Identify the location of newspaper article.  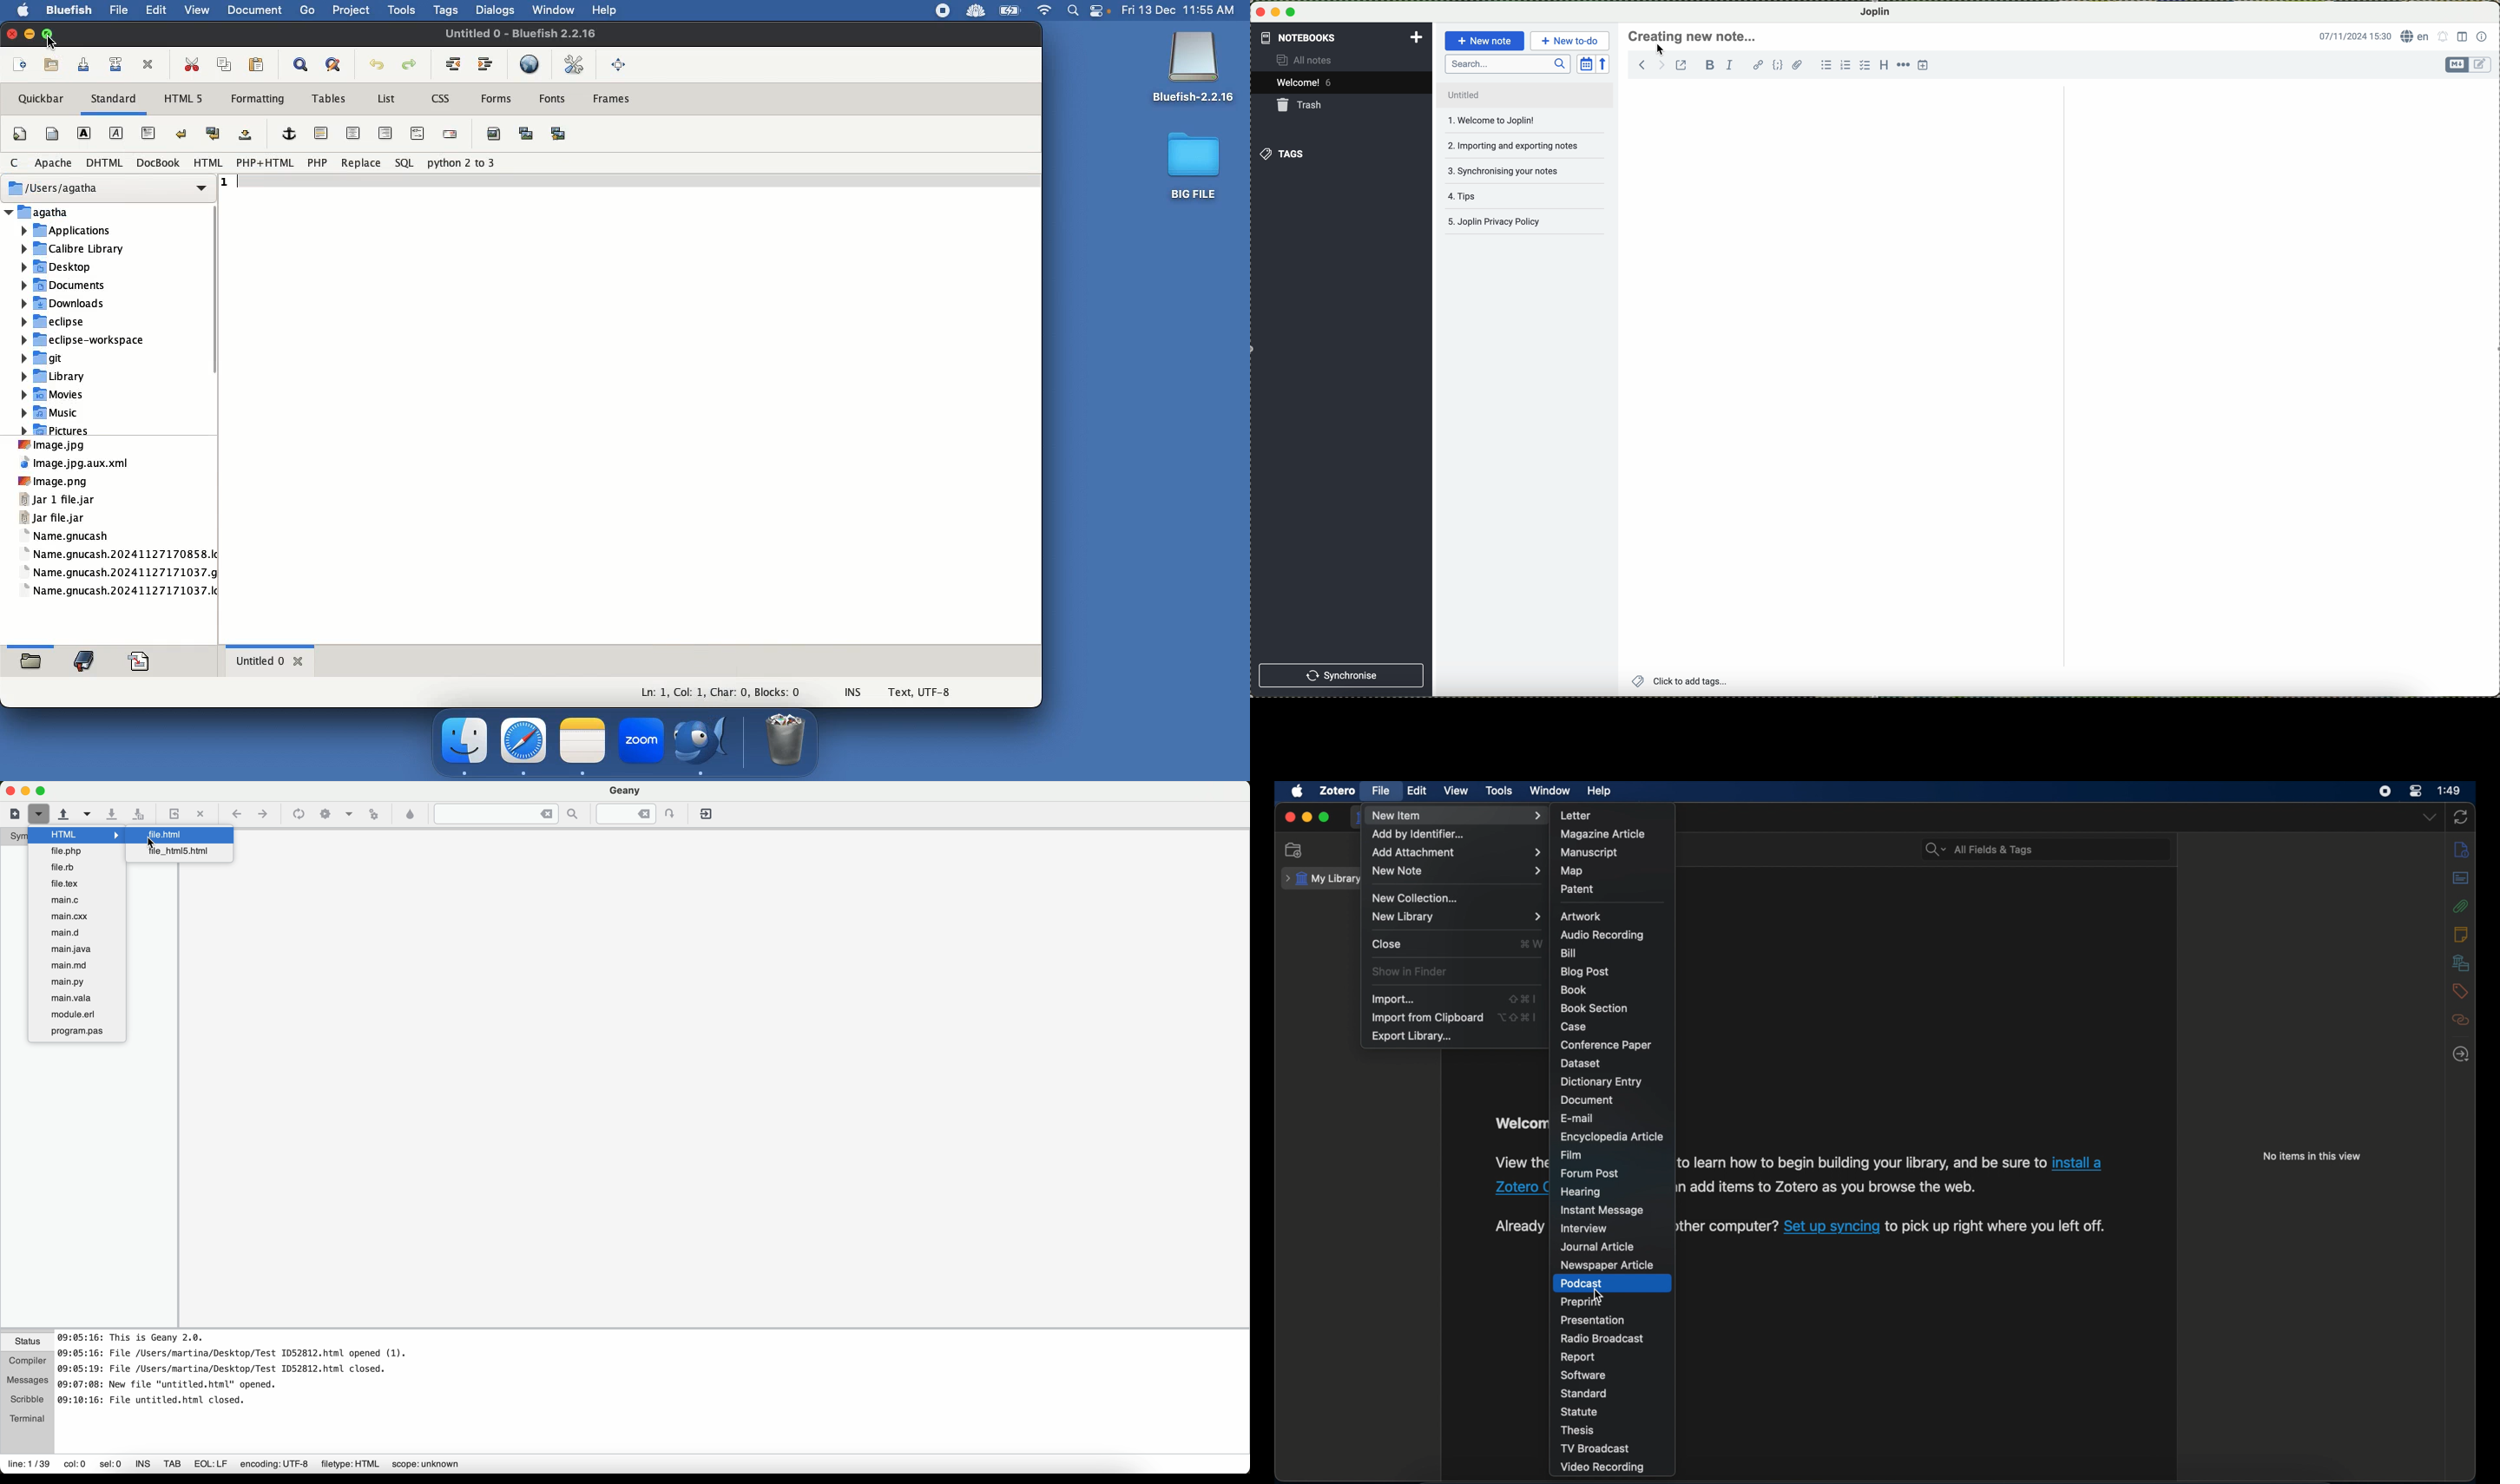
(1609, 1265).